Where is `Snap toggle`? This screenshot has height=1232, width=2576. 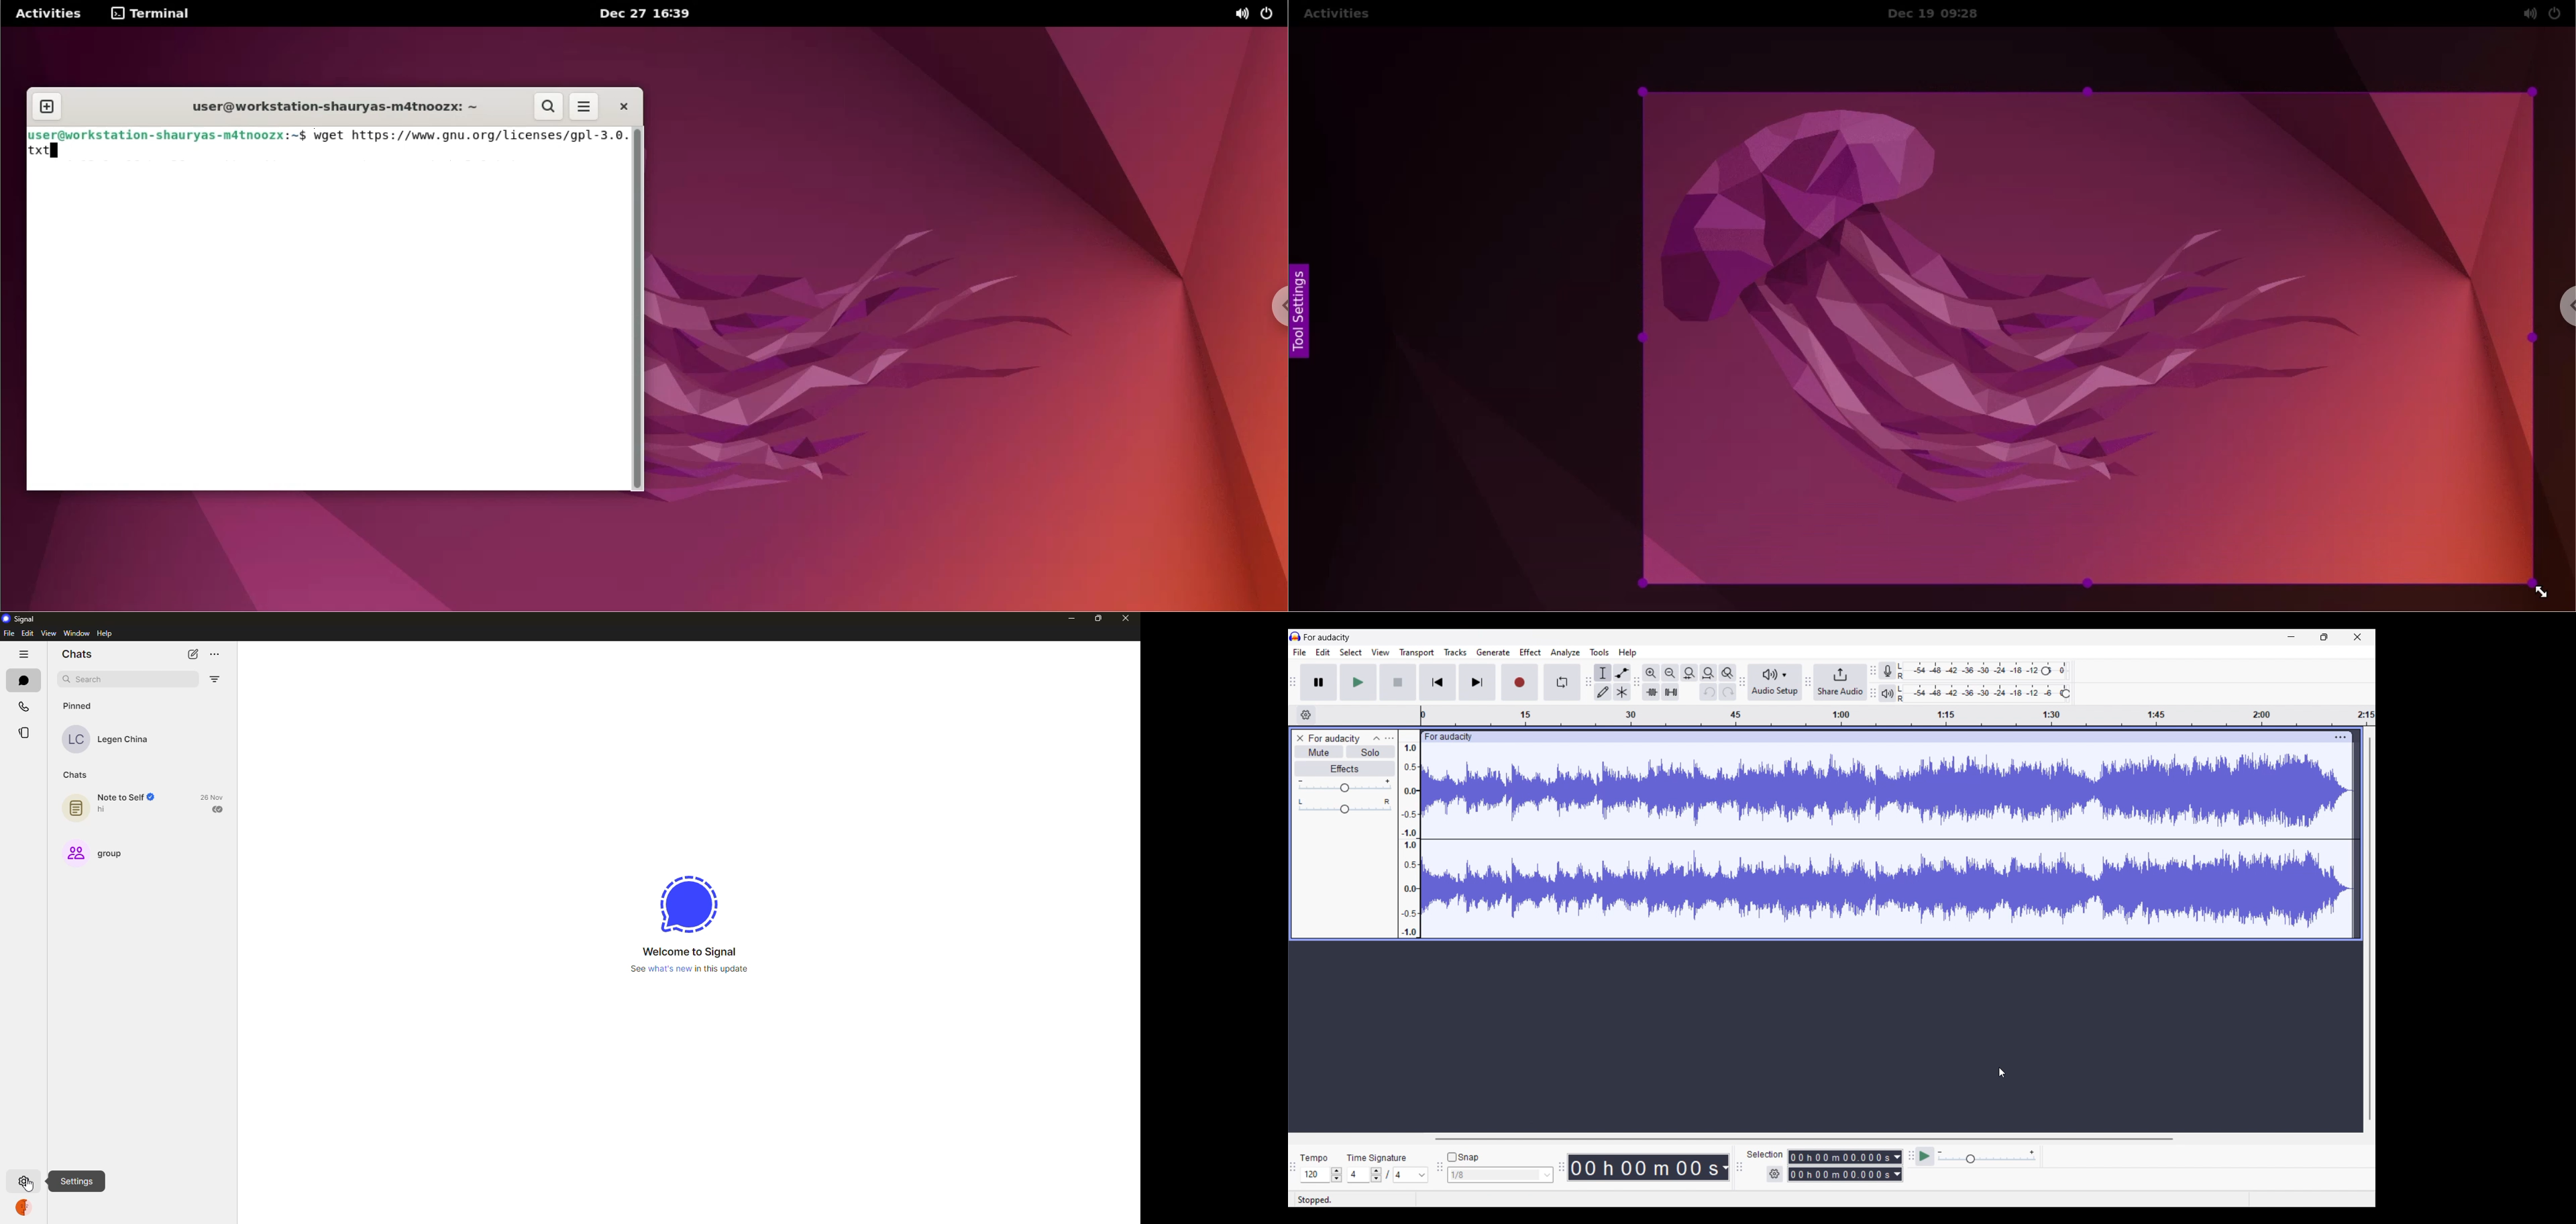
Snap toggle is located at coordinates (1465, 1157).